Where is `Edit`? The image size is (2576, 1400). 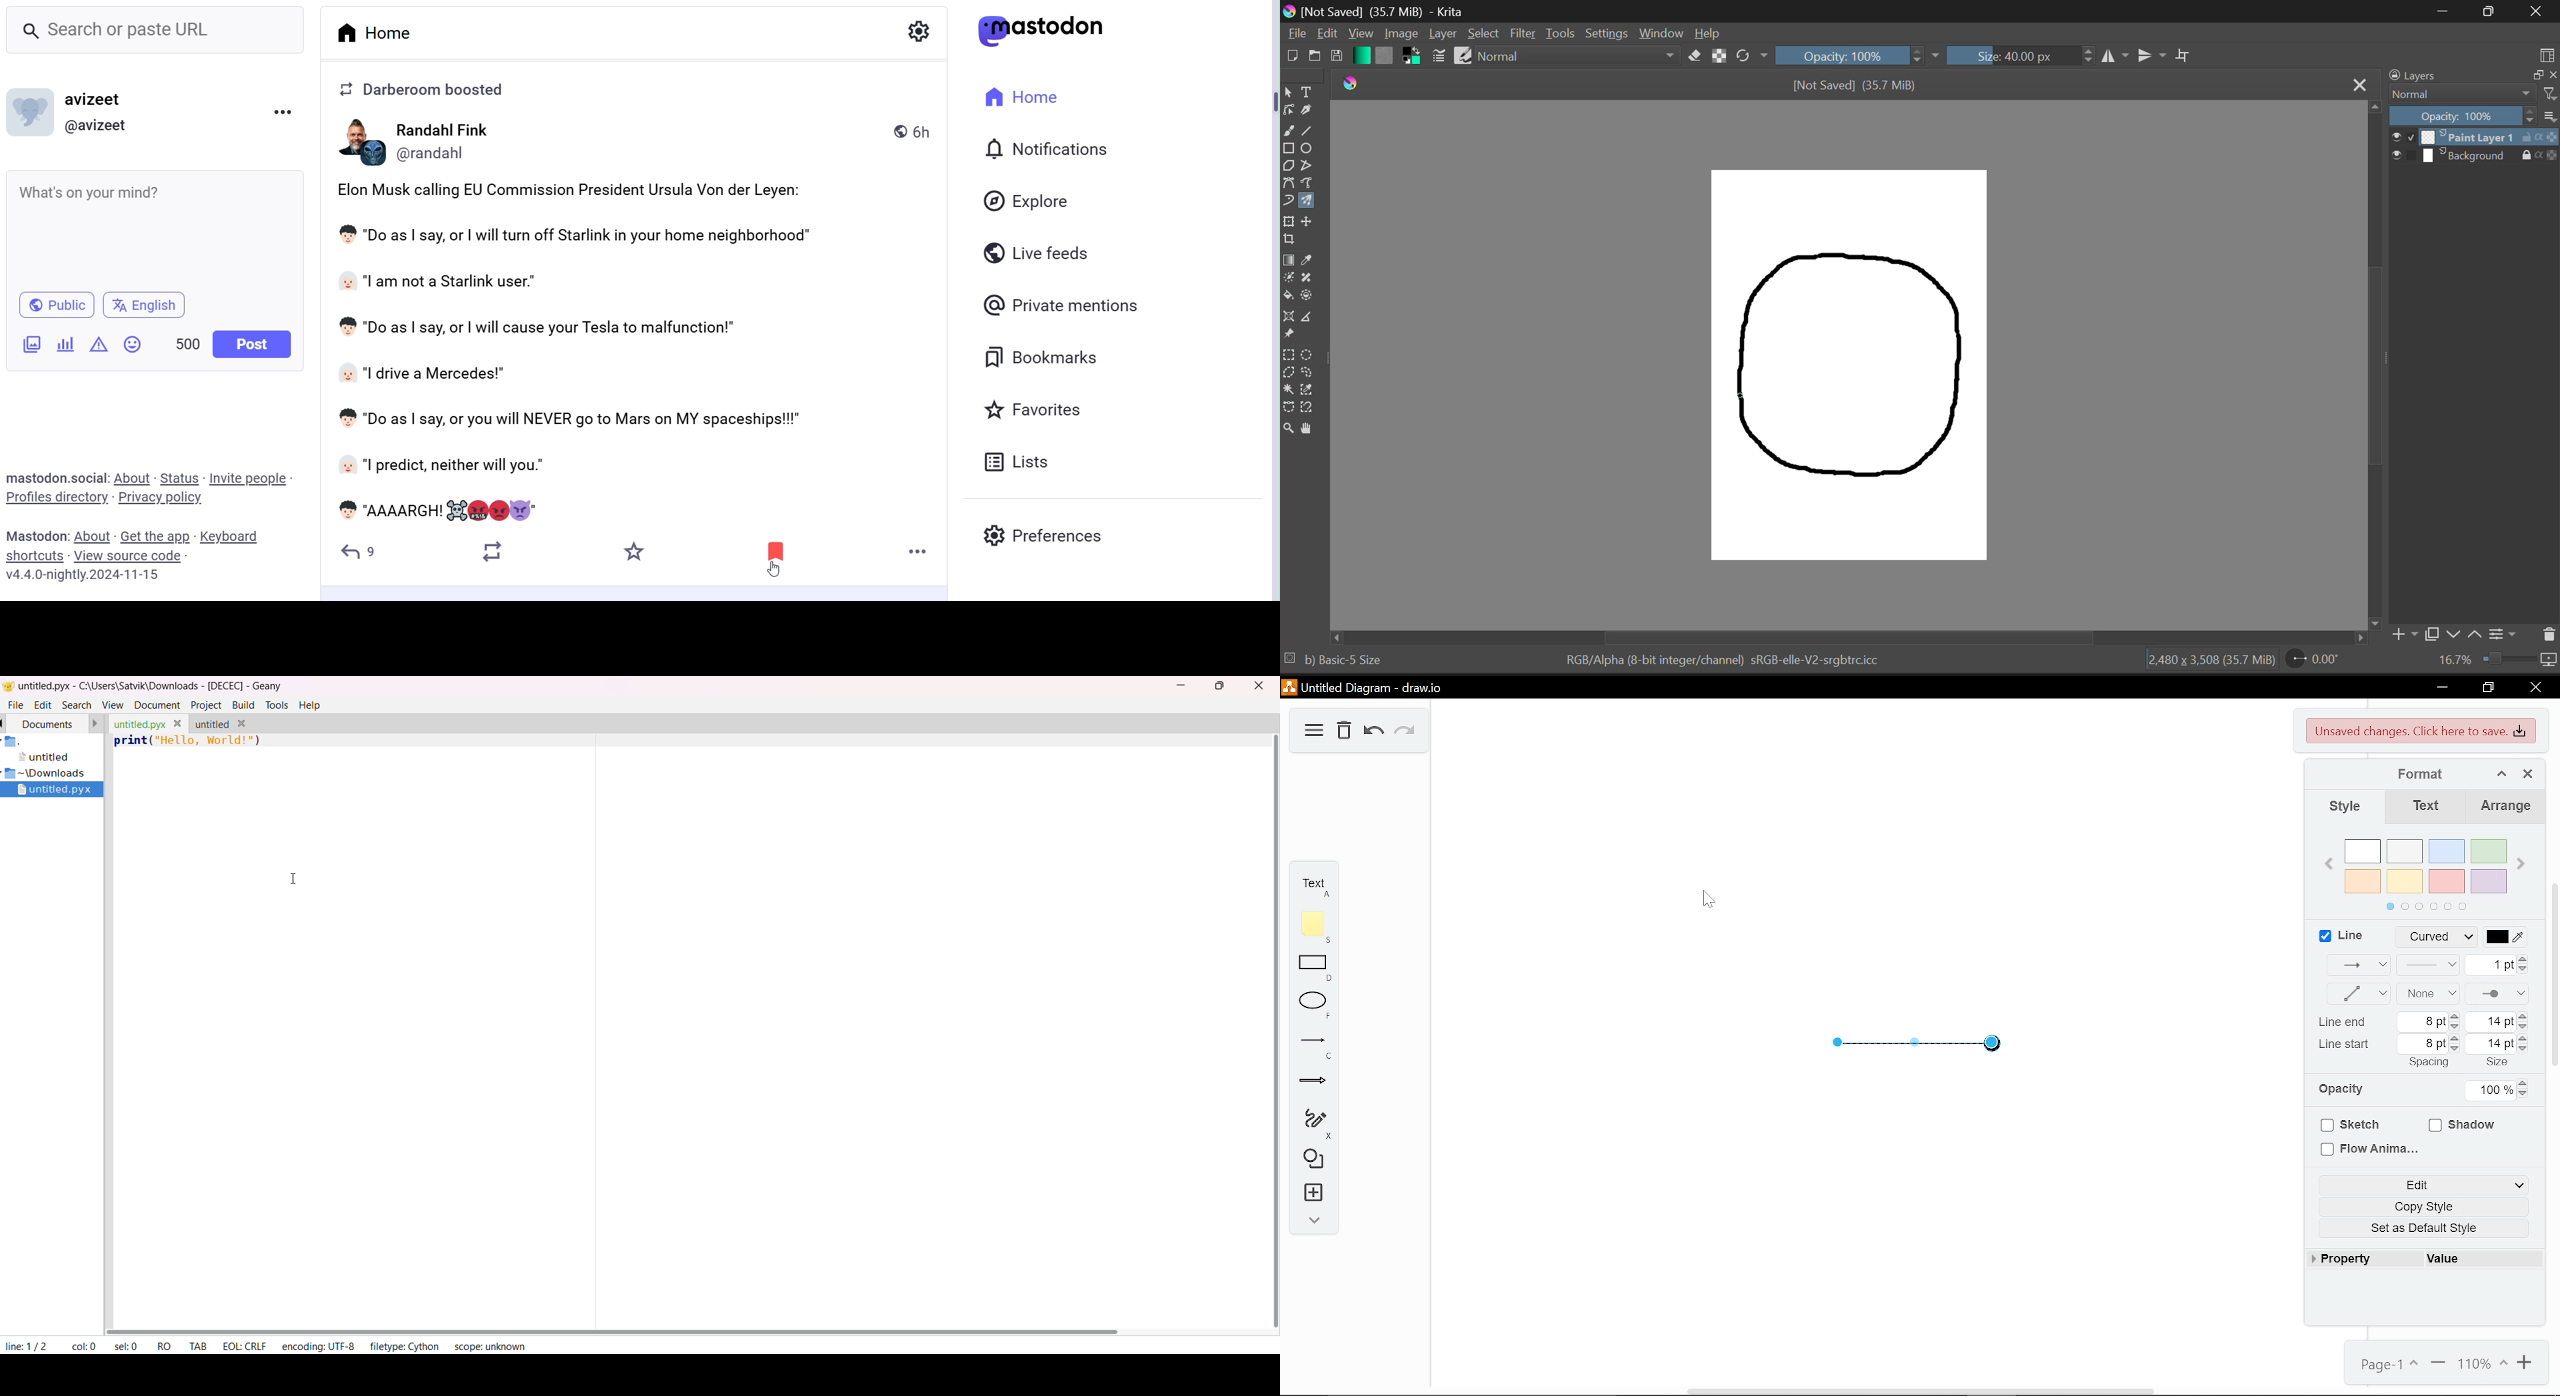
Edit is located at coordinates (2422, 1185).